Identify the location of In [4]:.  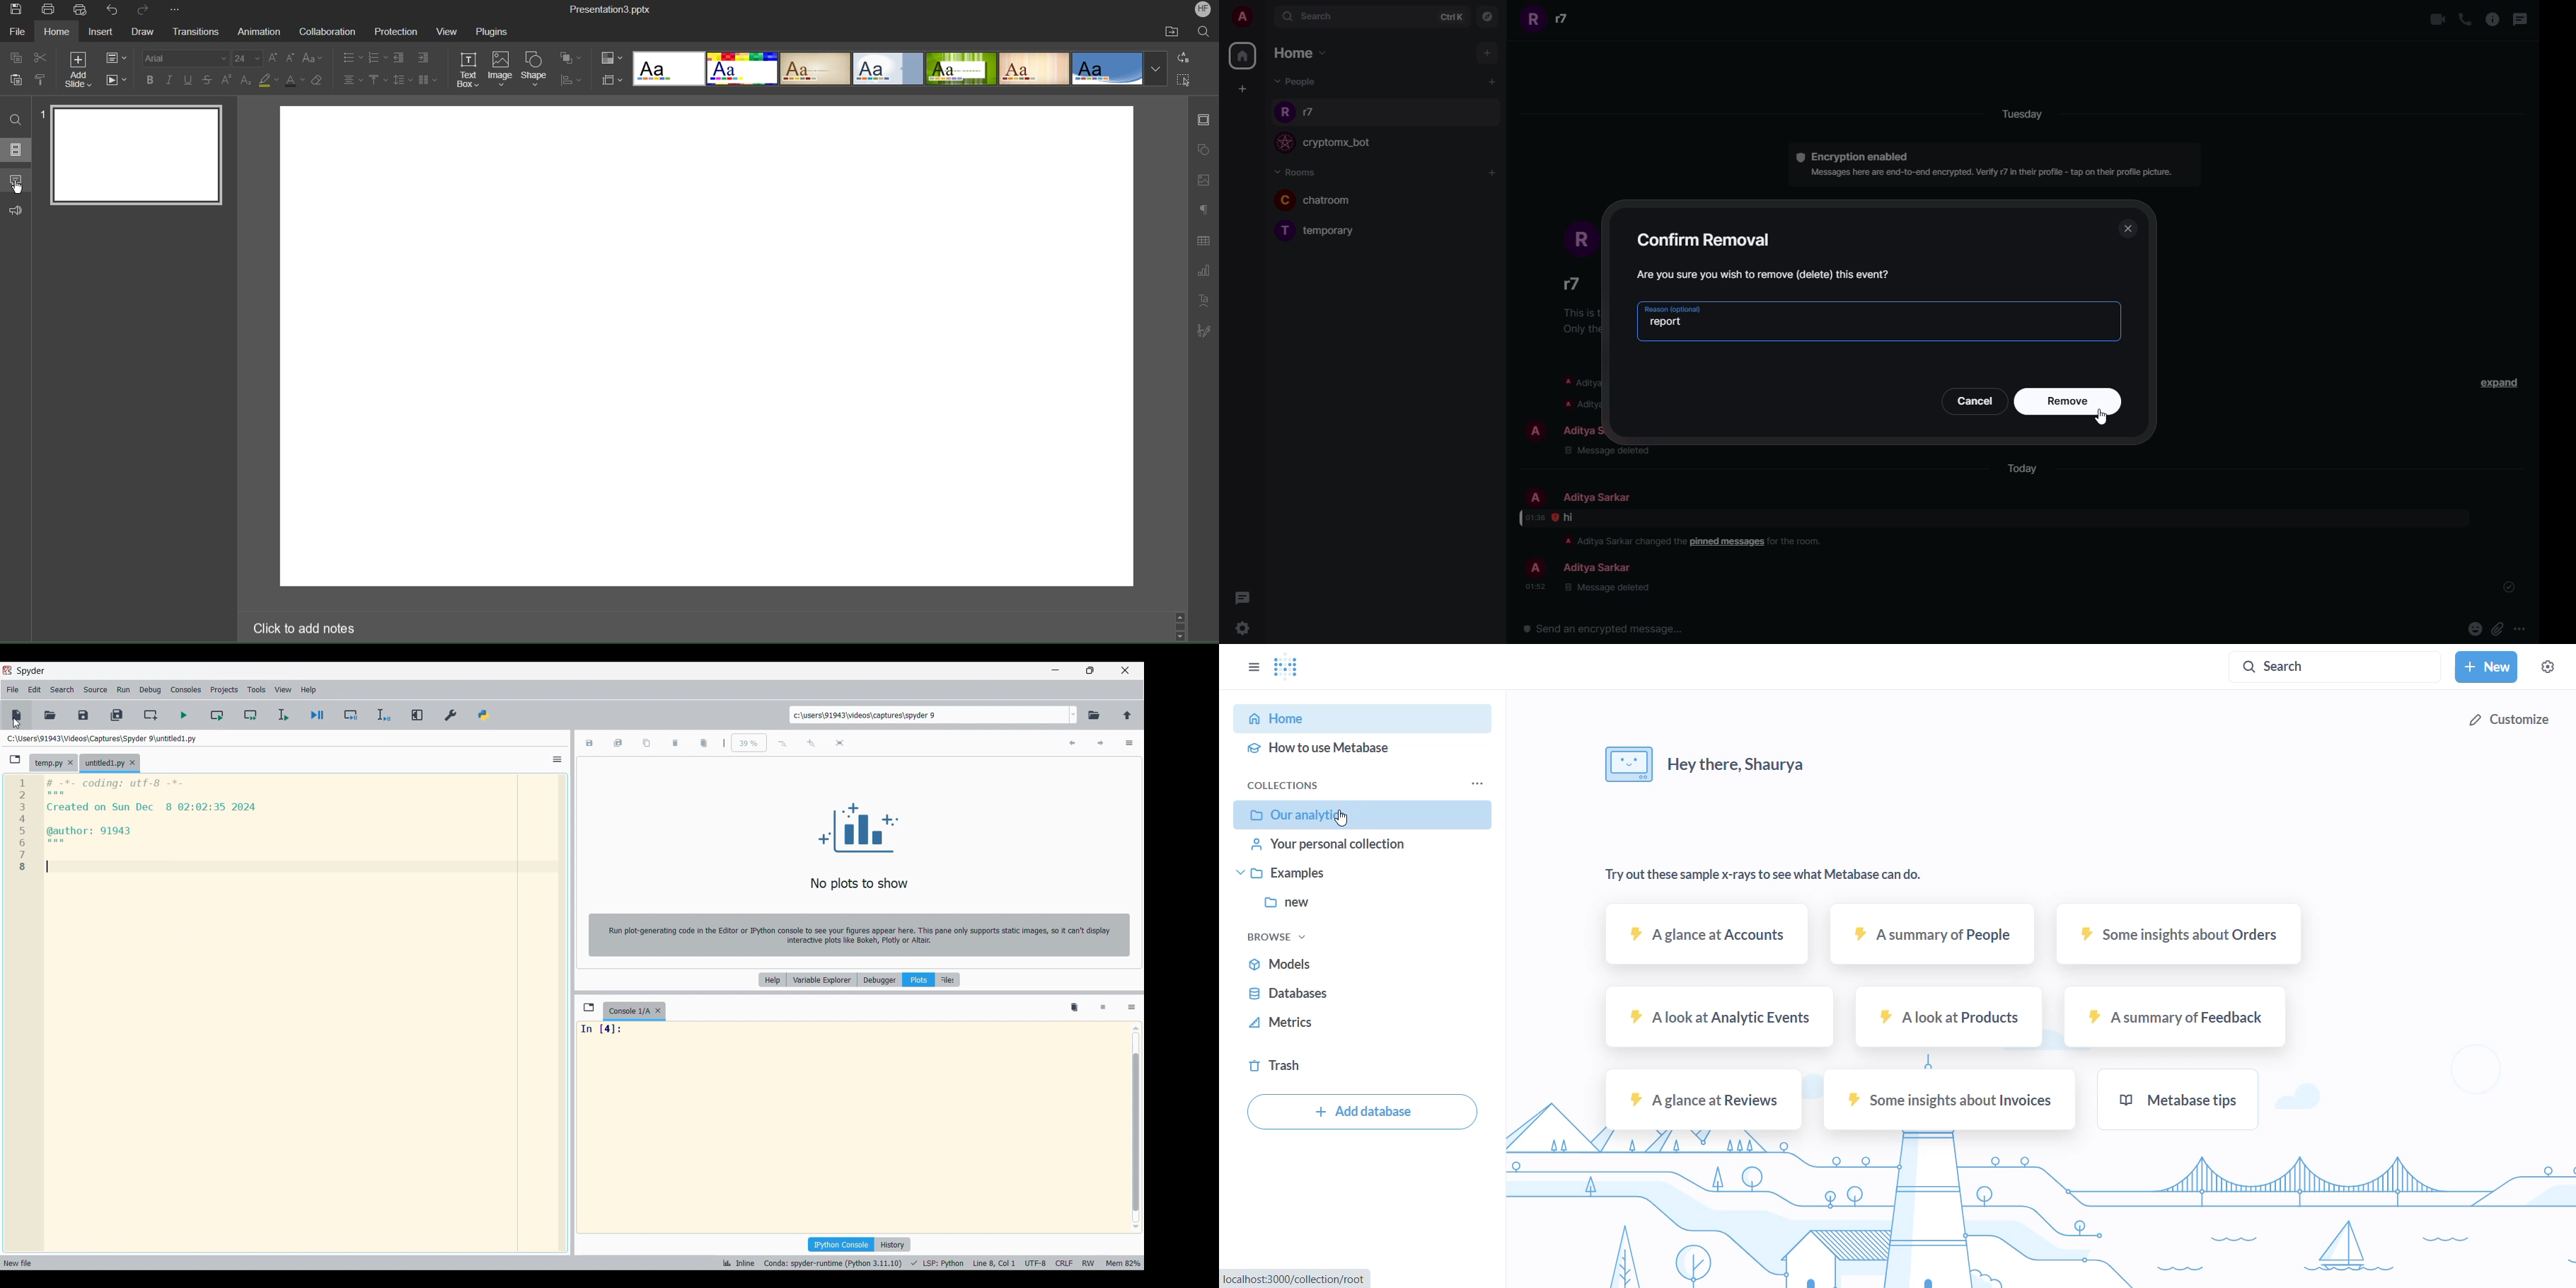
(849, 1032).